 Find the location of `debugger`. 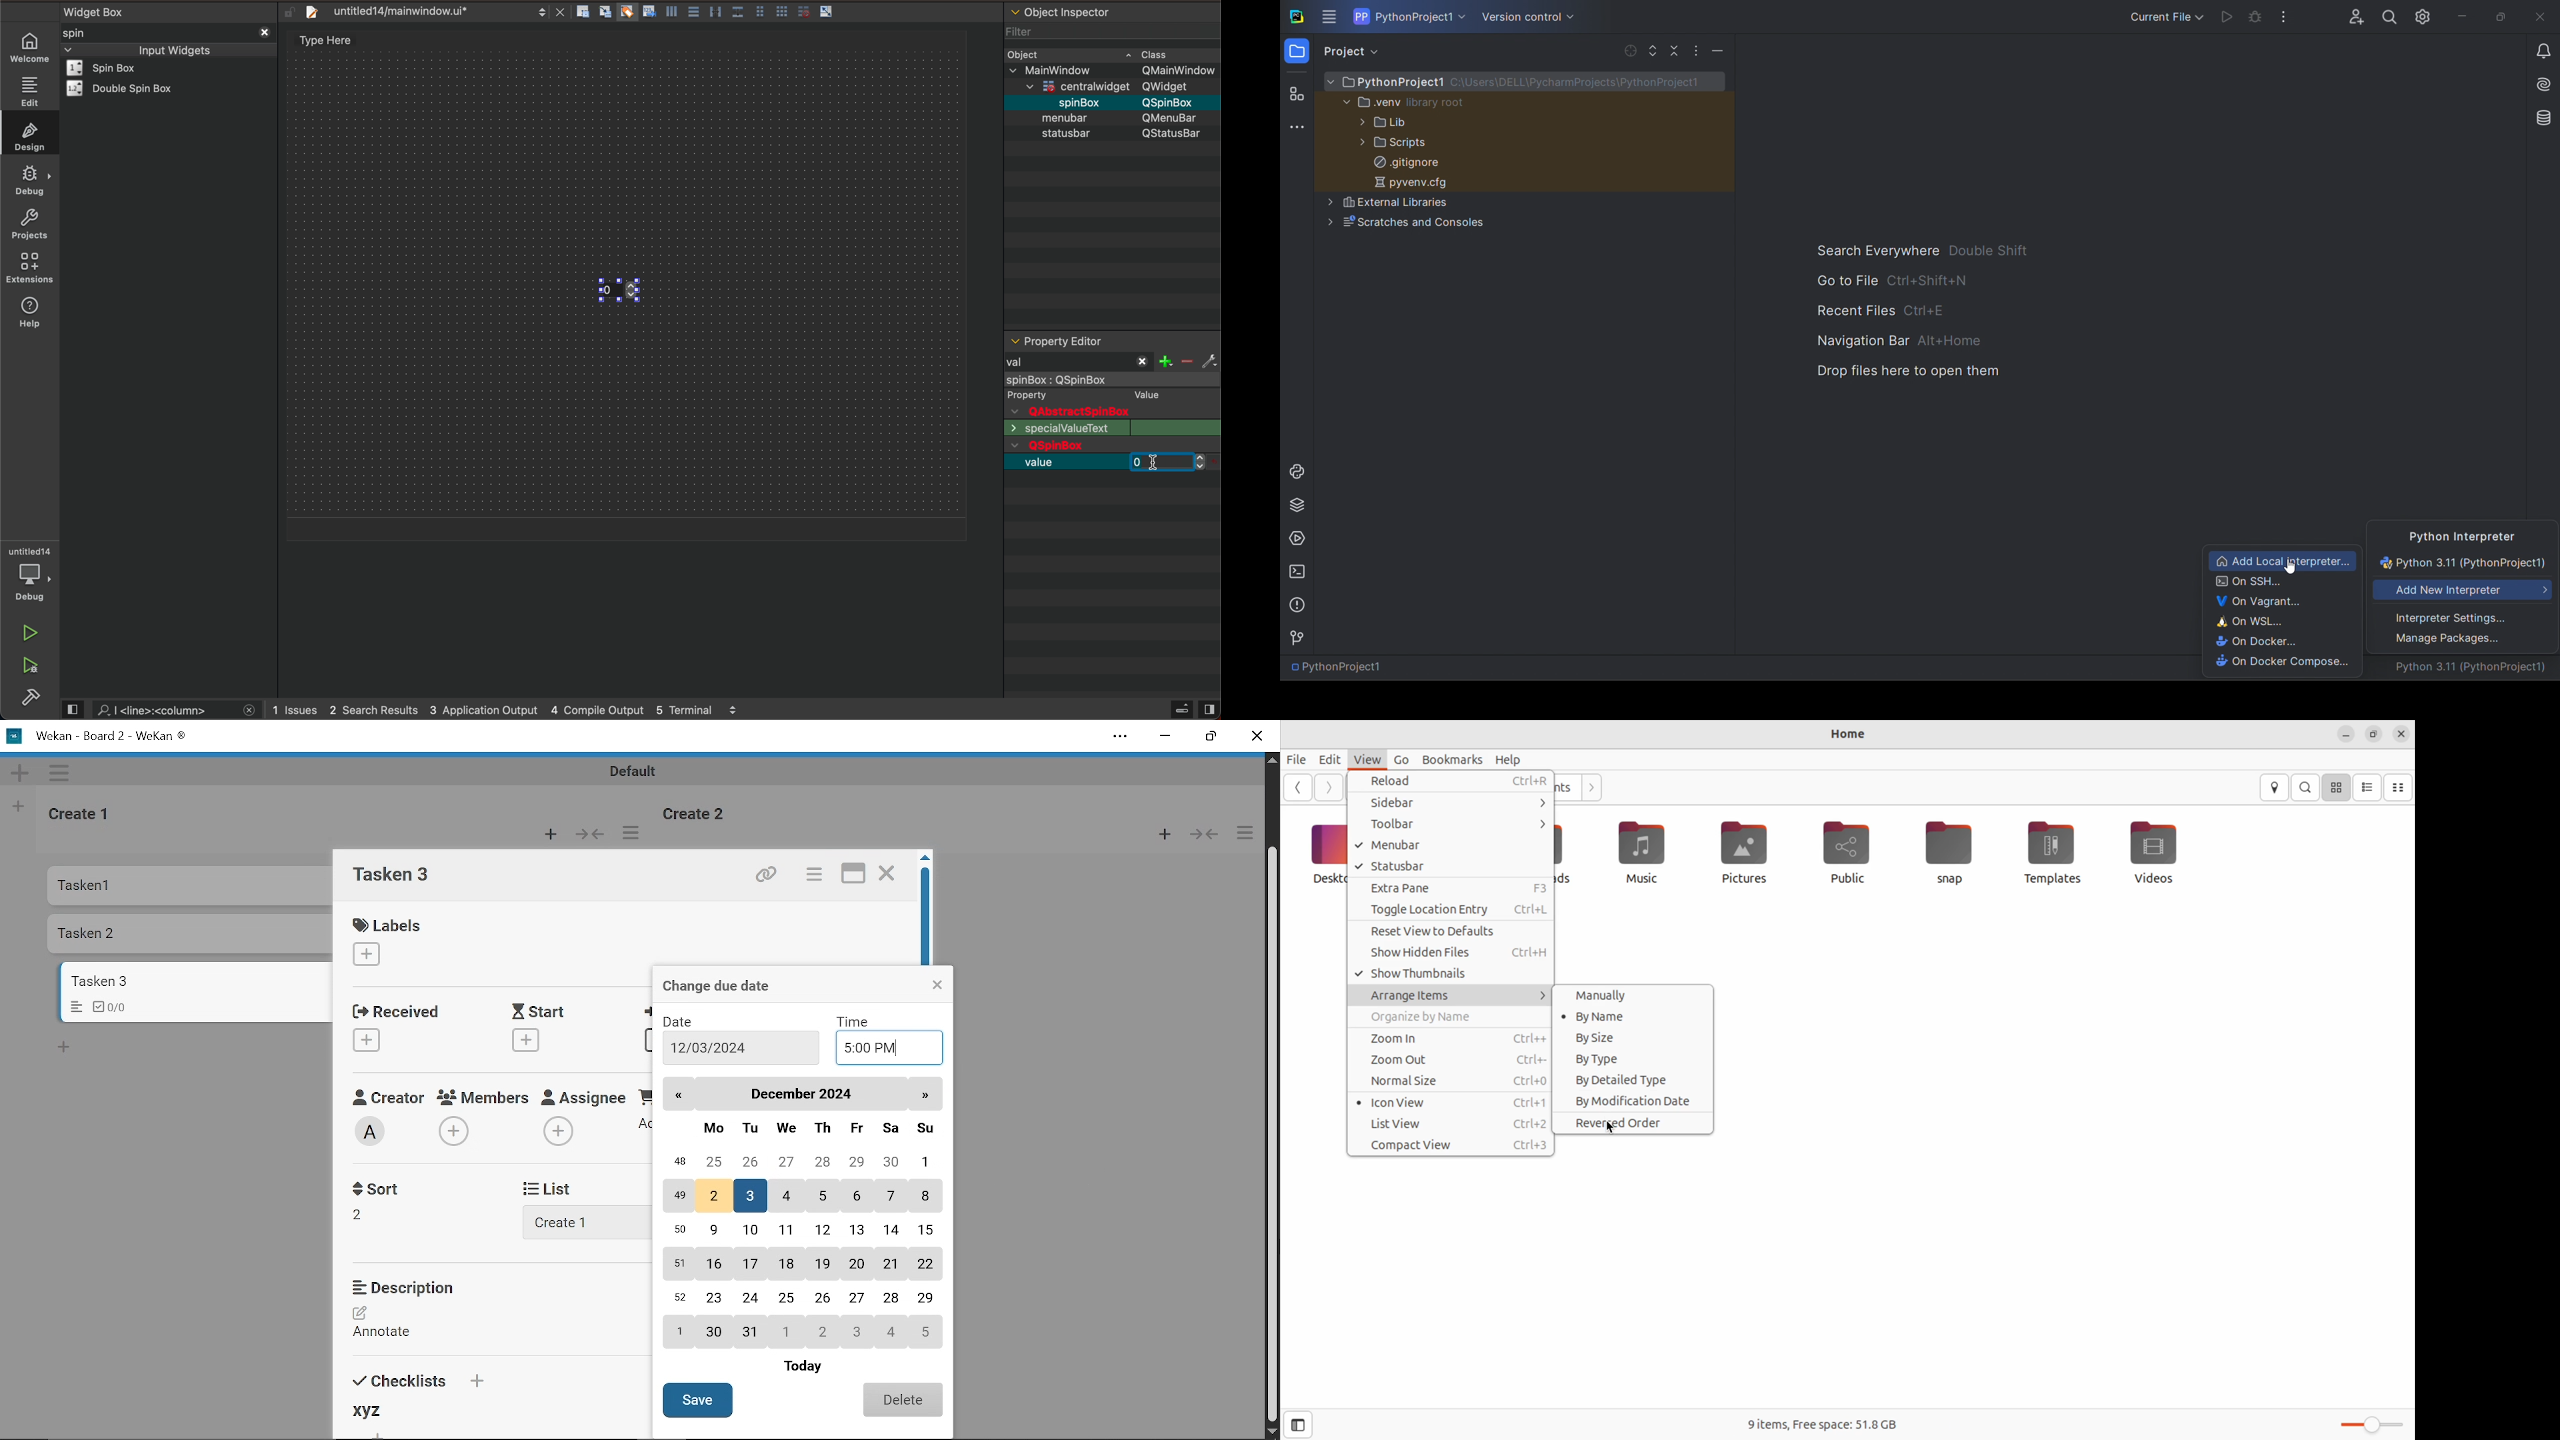

debugger is located at coordinates (31, 574).